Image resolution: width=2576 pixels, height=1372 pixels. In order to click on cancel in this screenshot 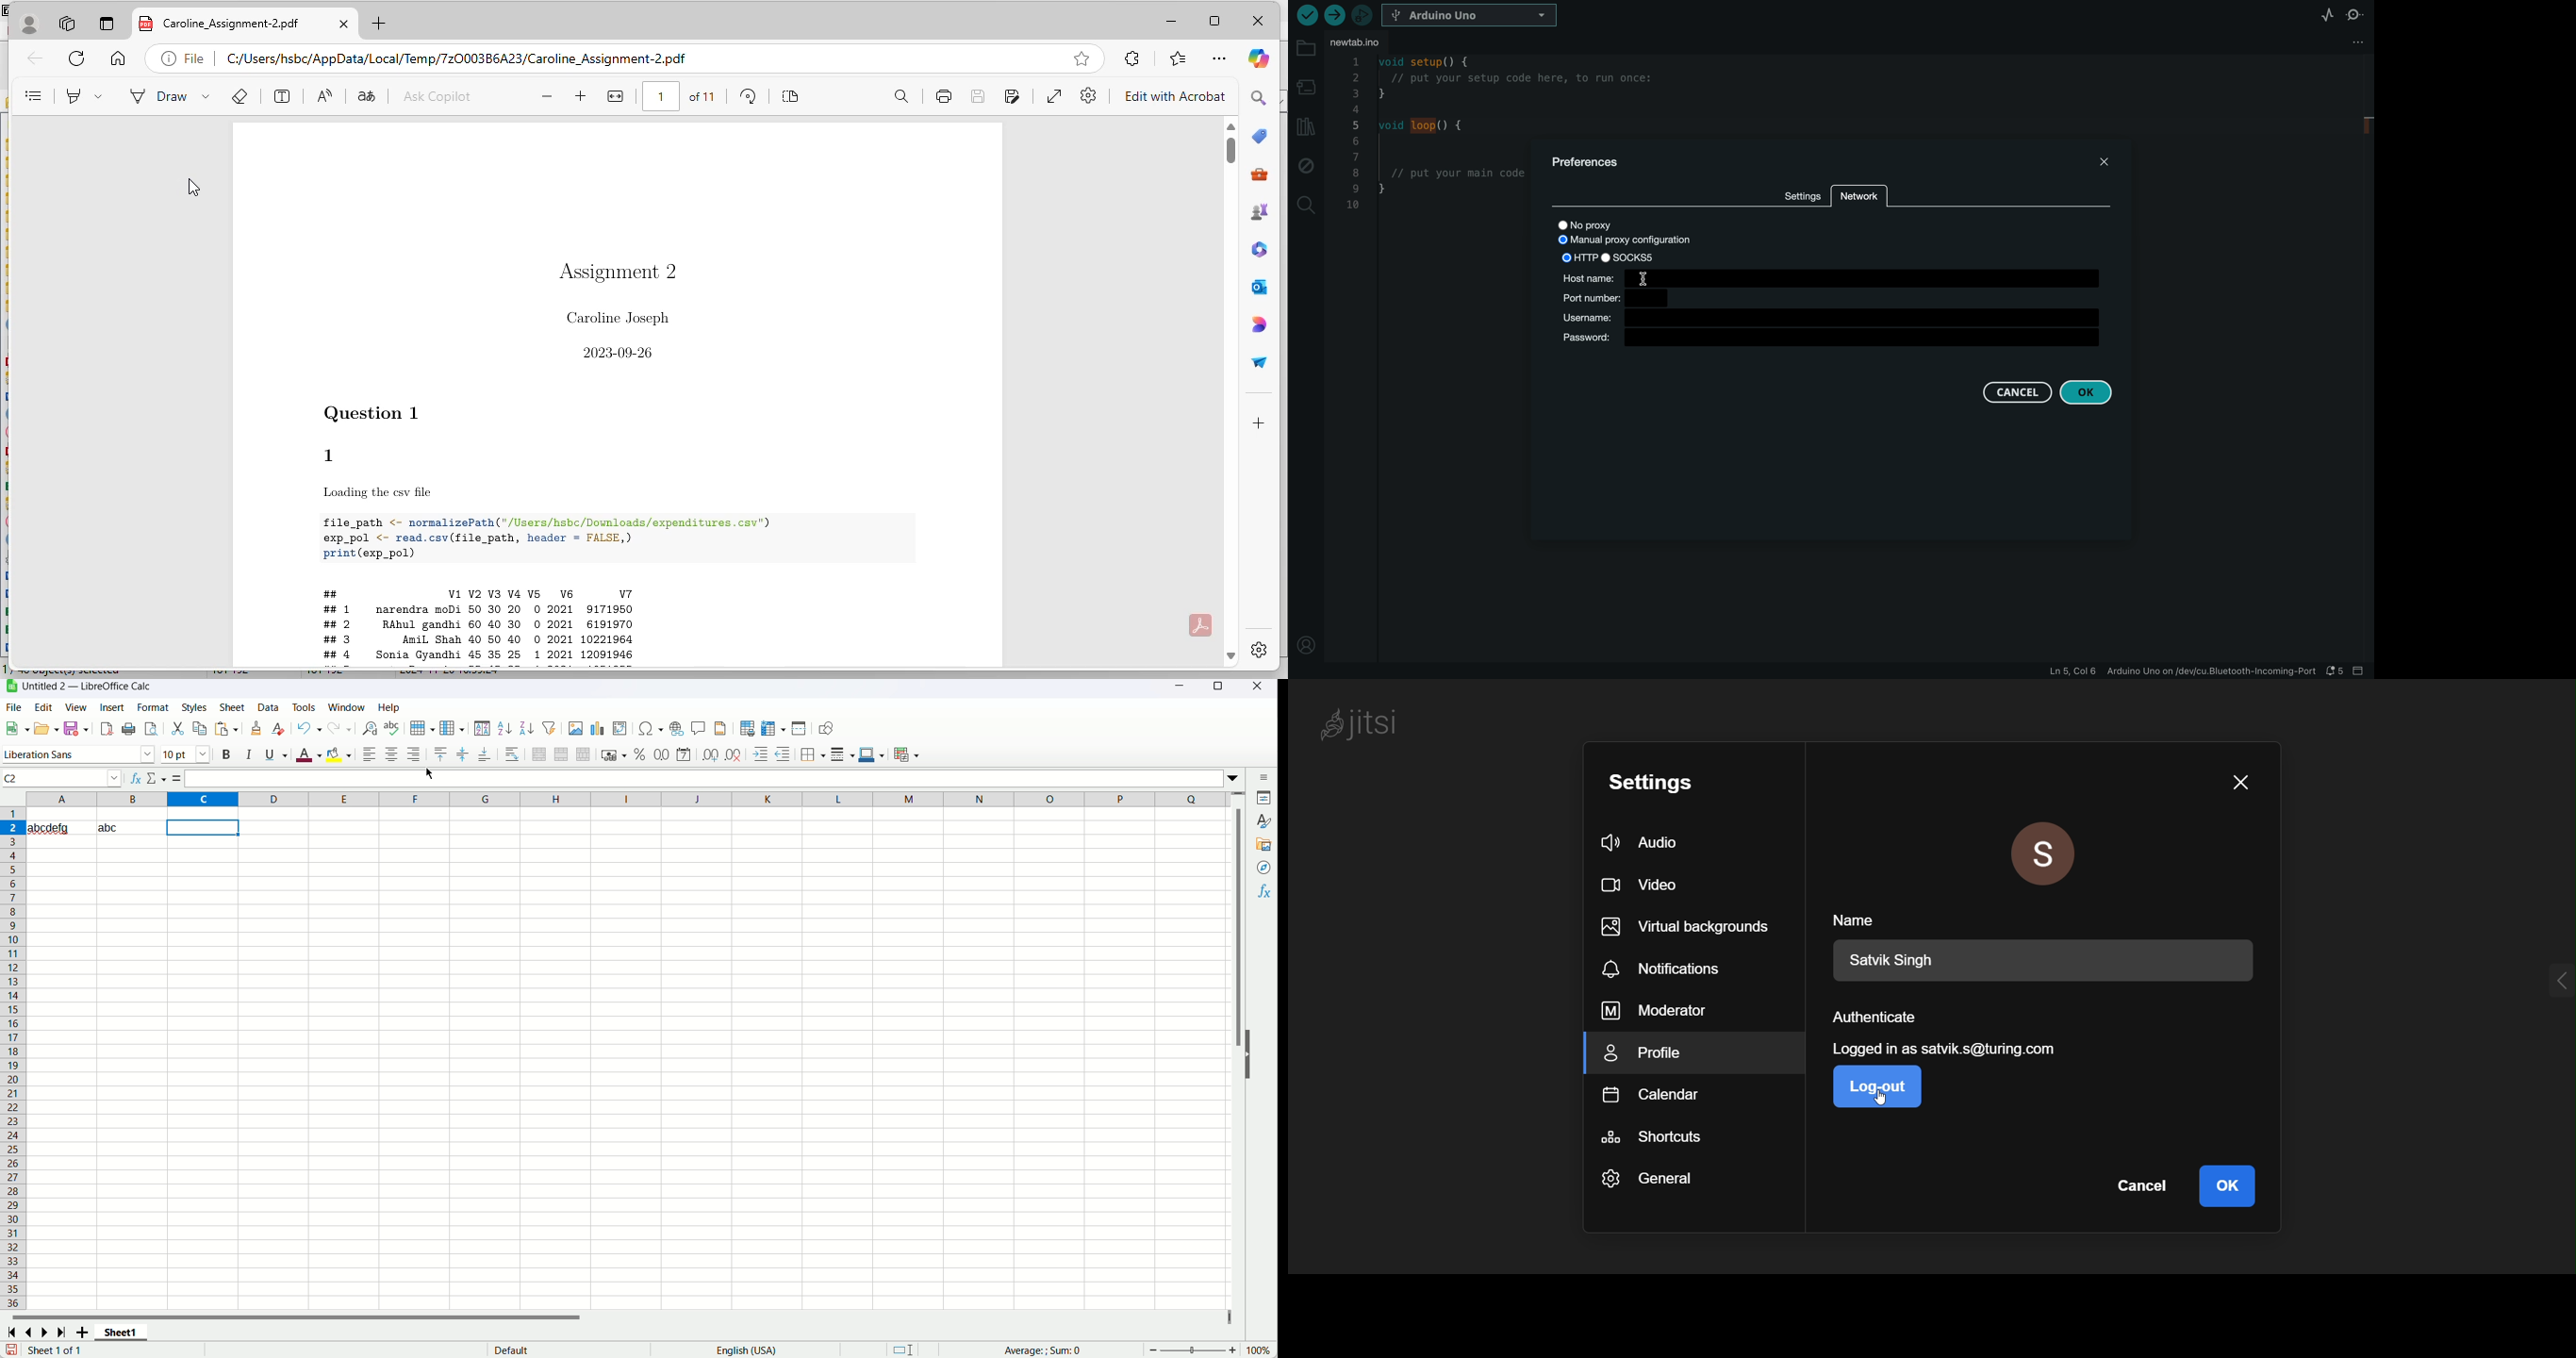, I will do `click(2142, 1188)`.